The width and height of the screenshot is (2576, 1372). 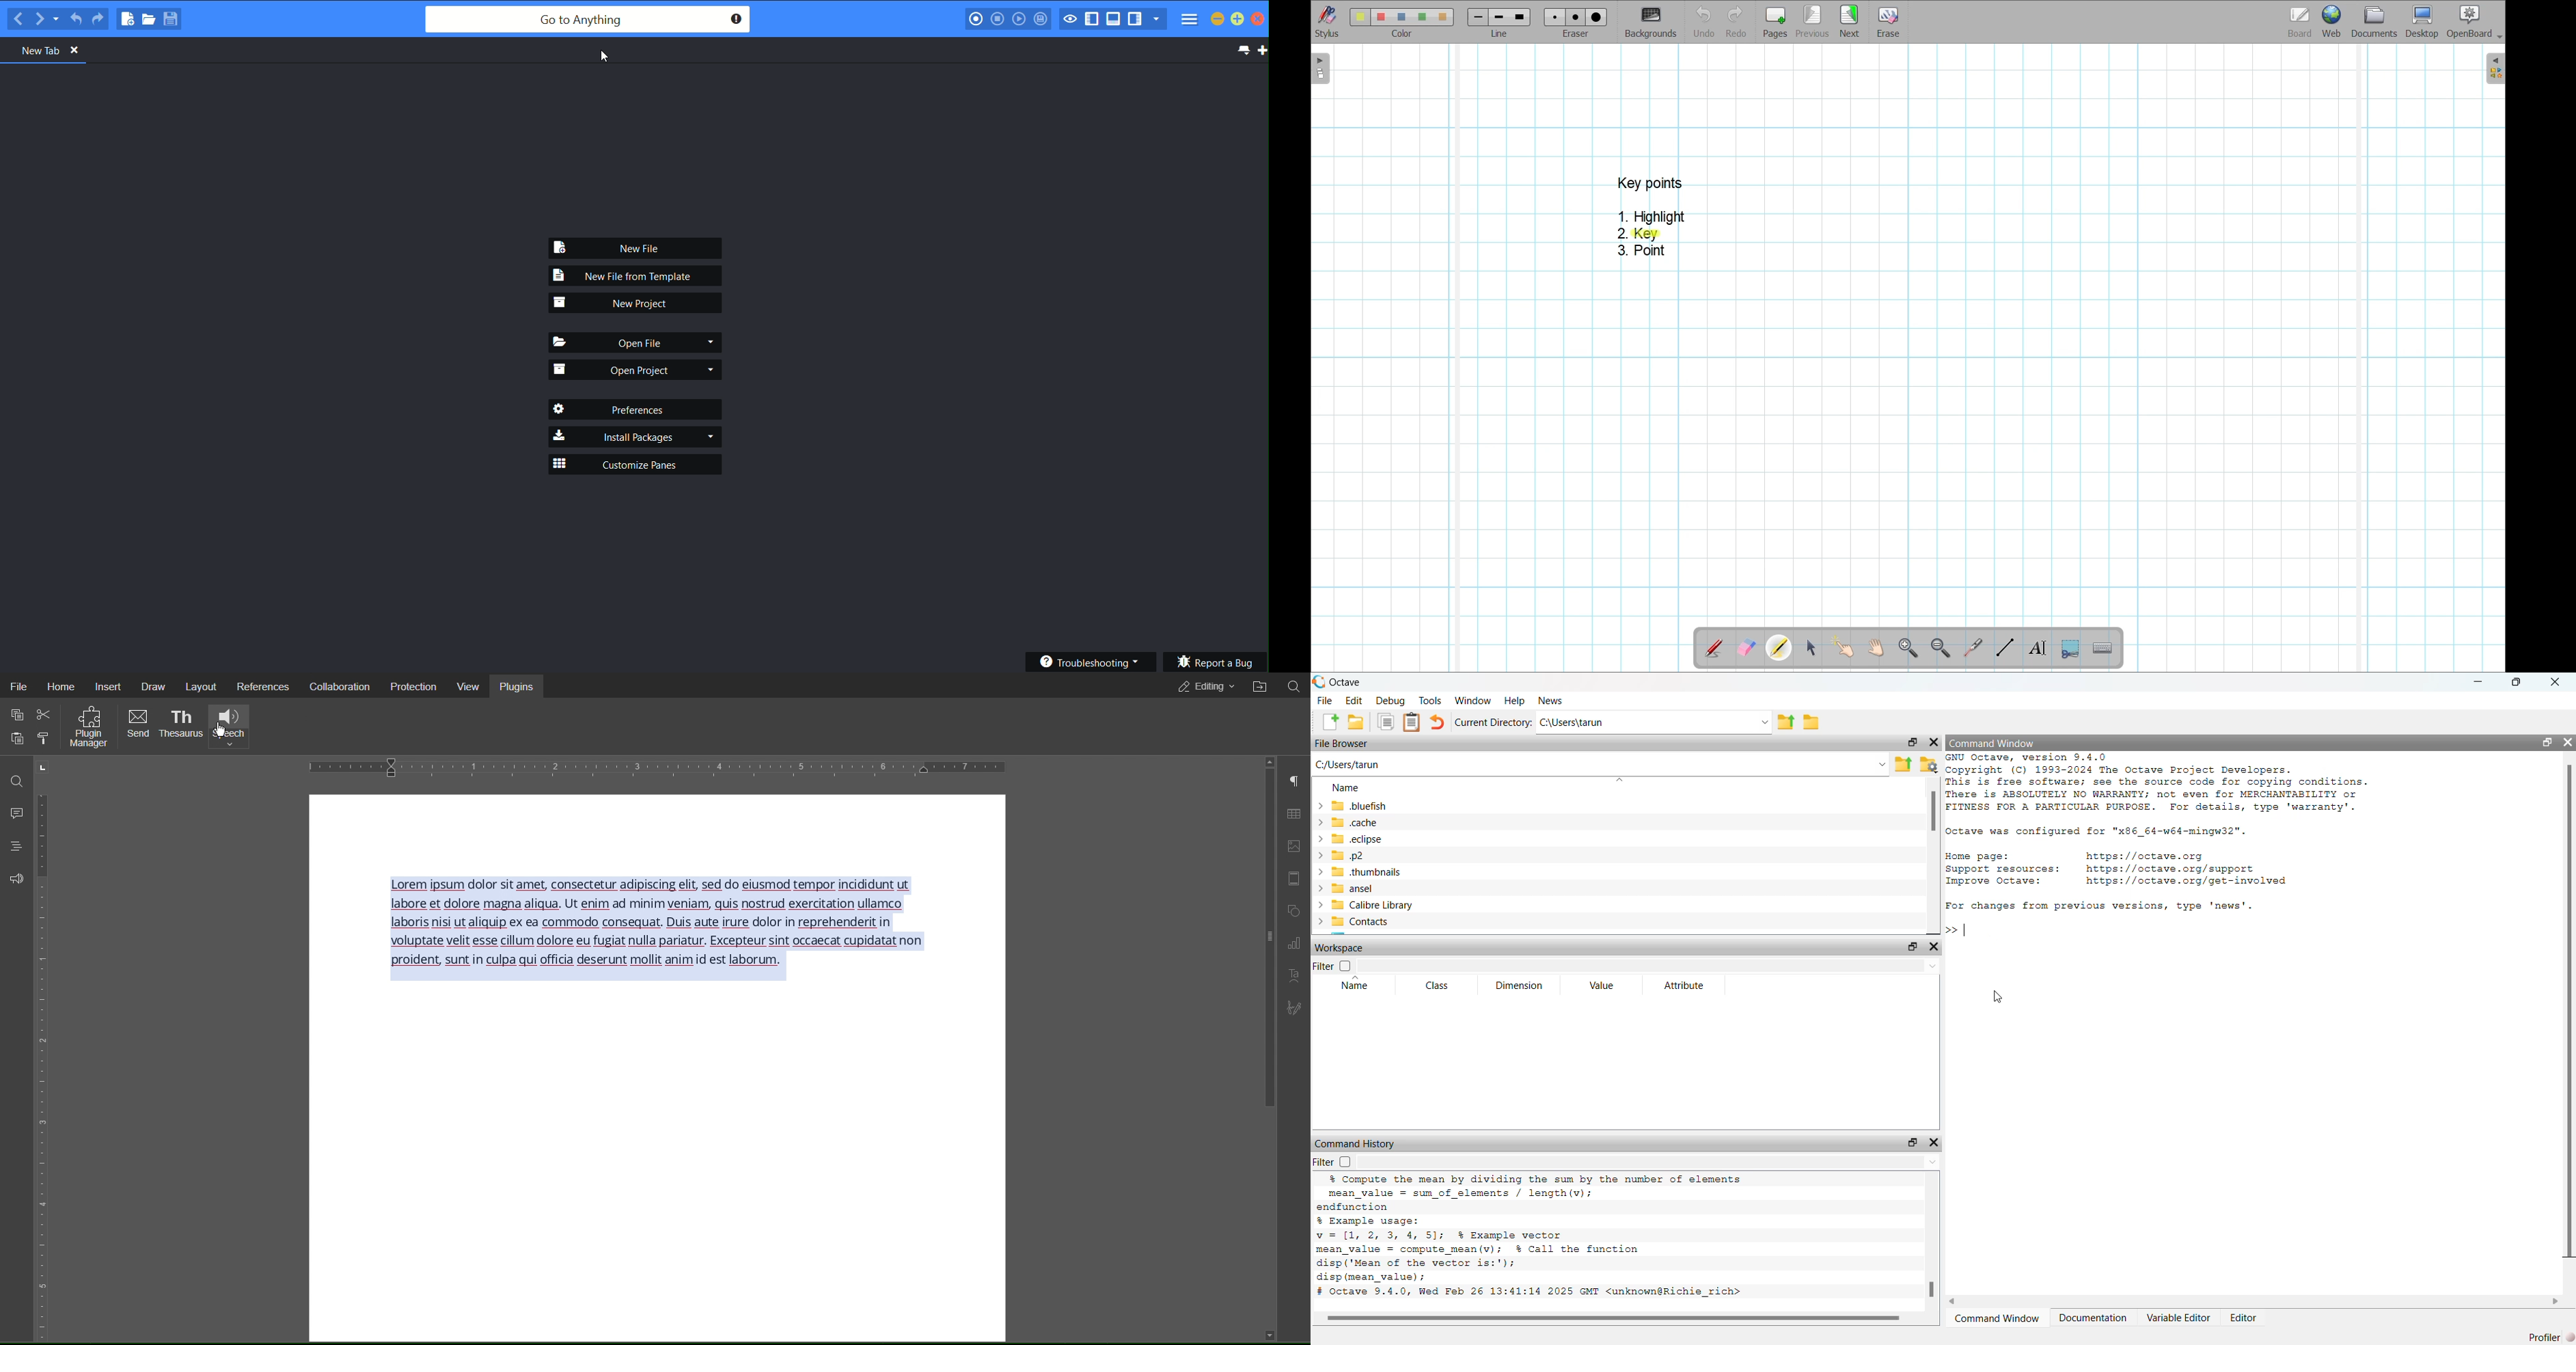 I want to click on redo, so click(x=99, y=17).